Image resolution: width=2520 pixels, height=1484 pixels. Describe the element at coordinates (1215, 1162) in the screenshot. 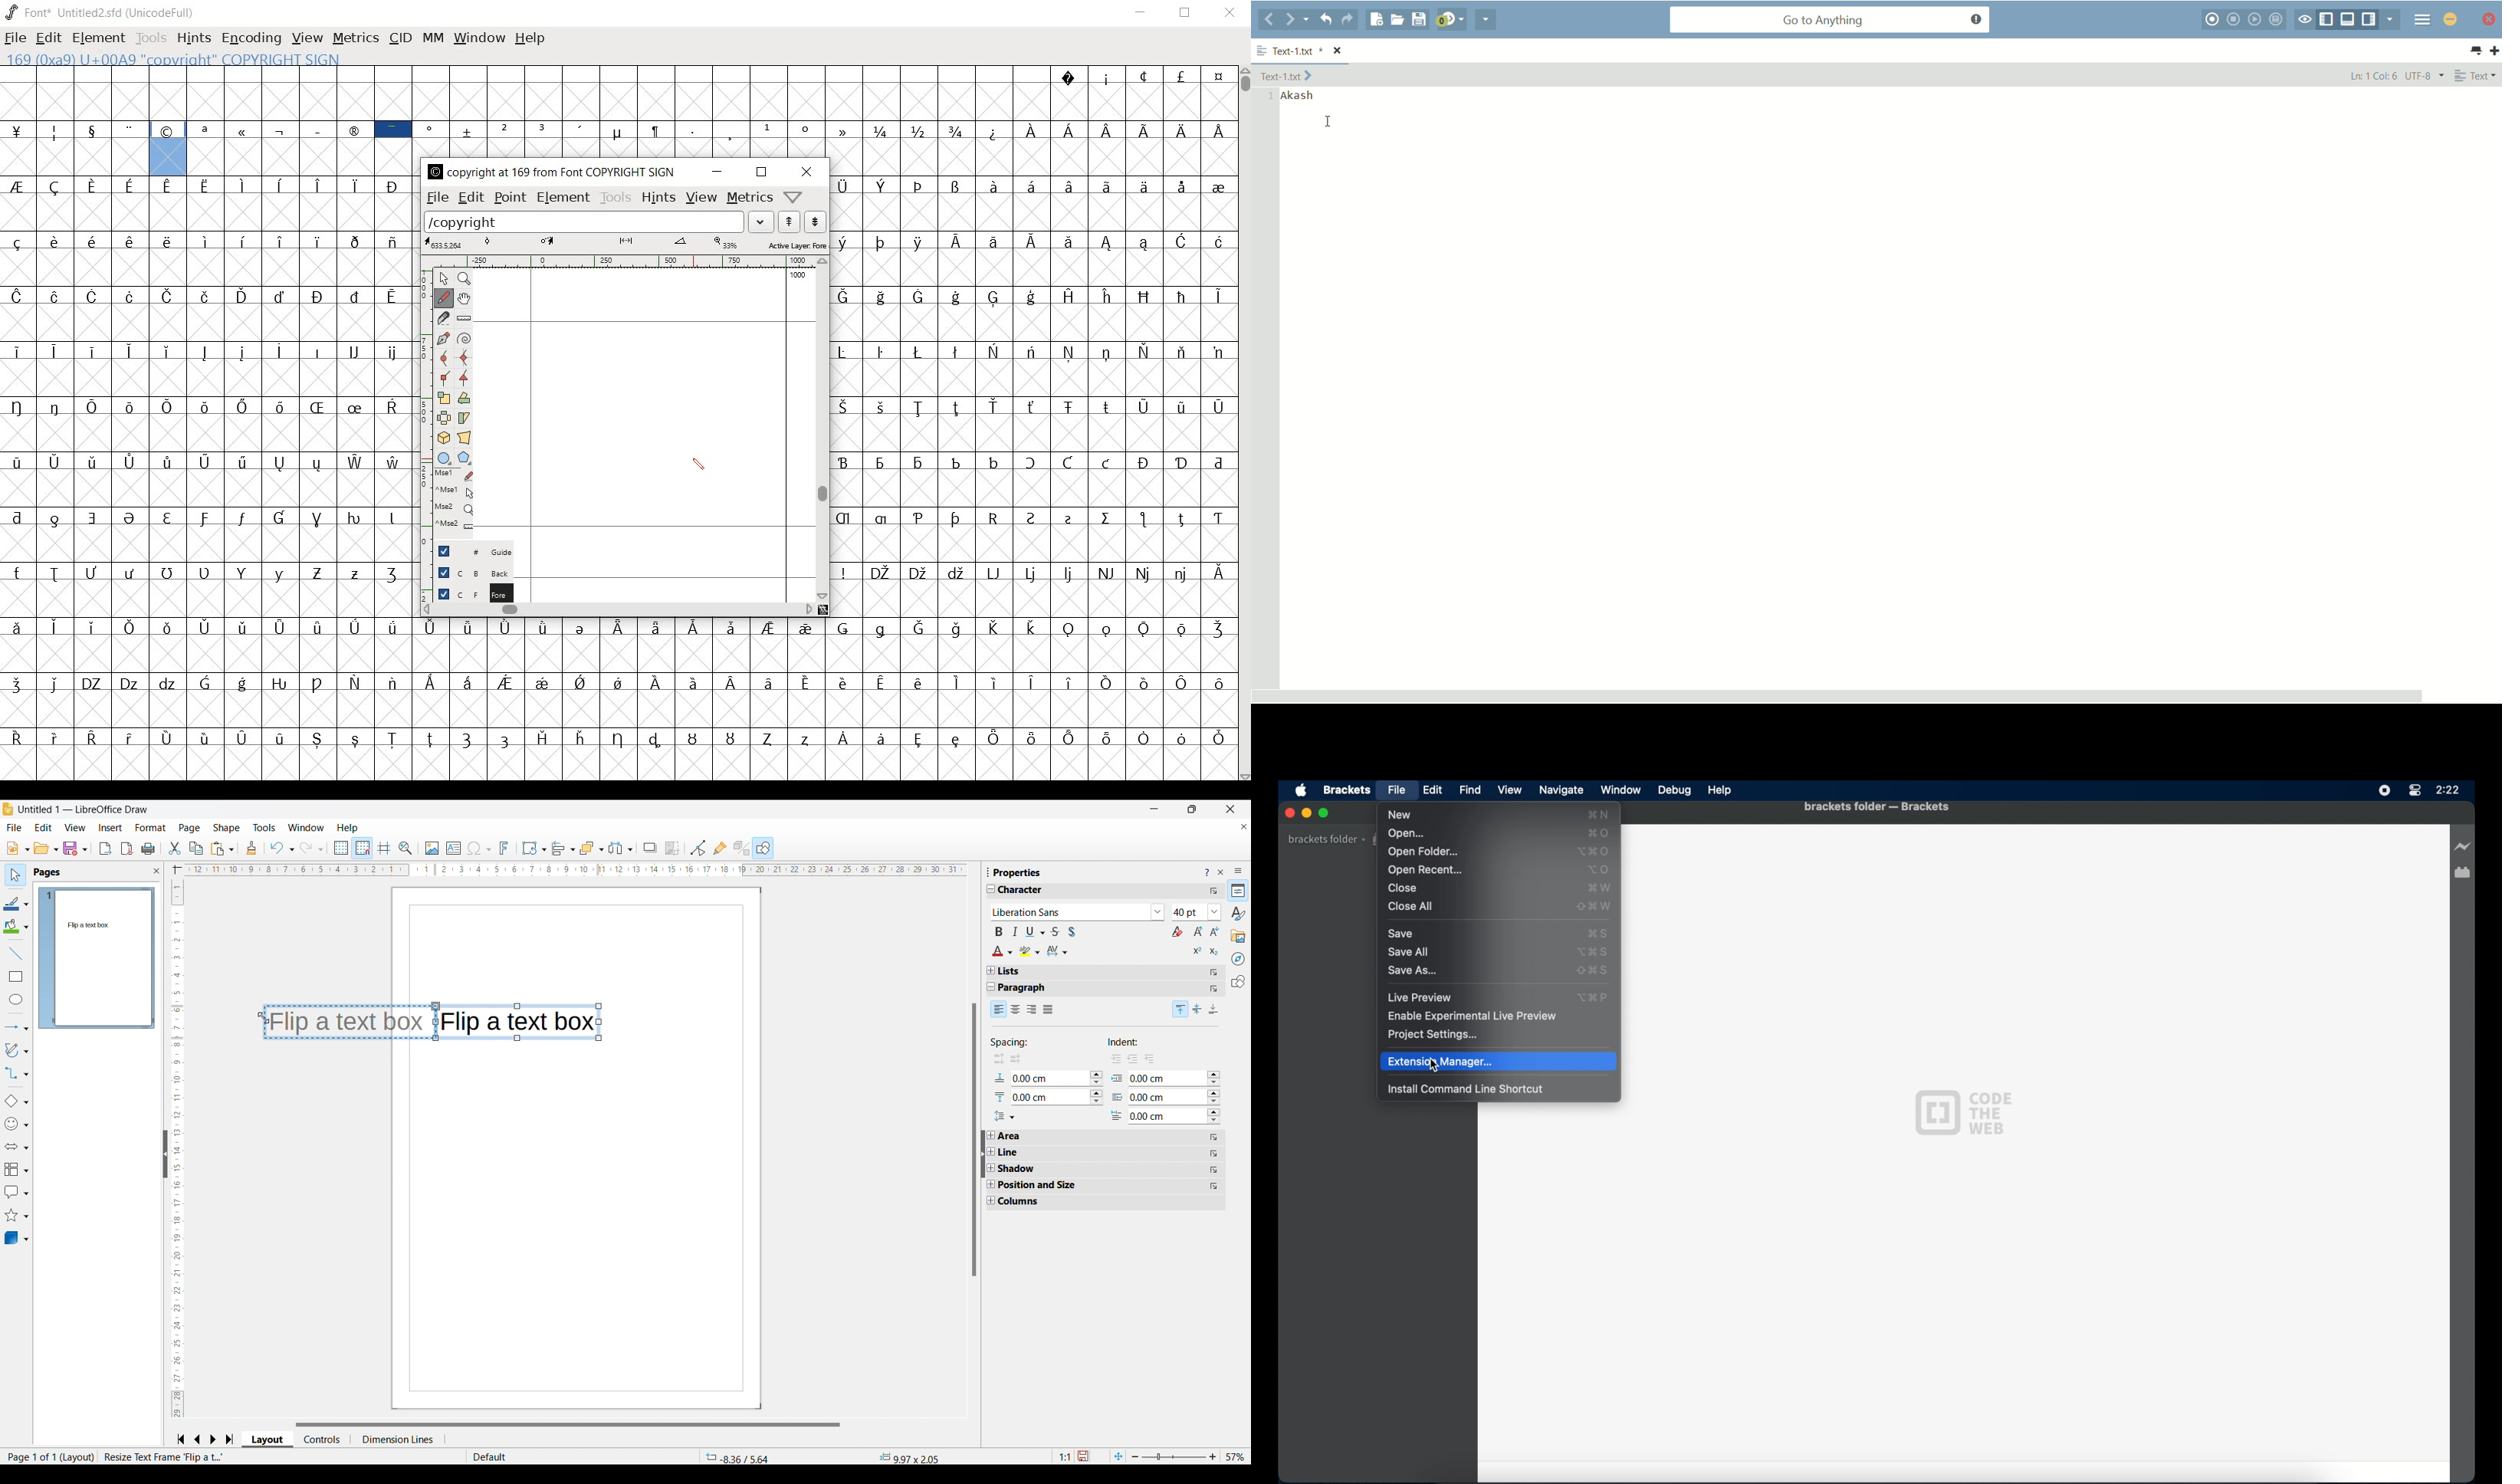

I see `More options for respective sub-title` at that location.